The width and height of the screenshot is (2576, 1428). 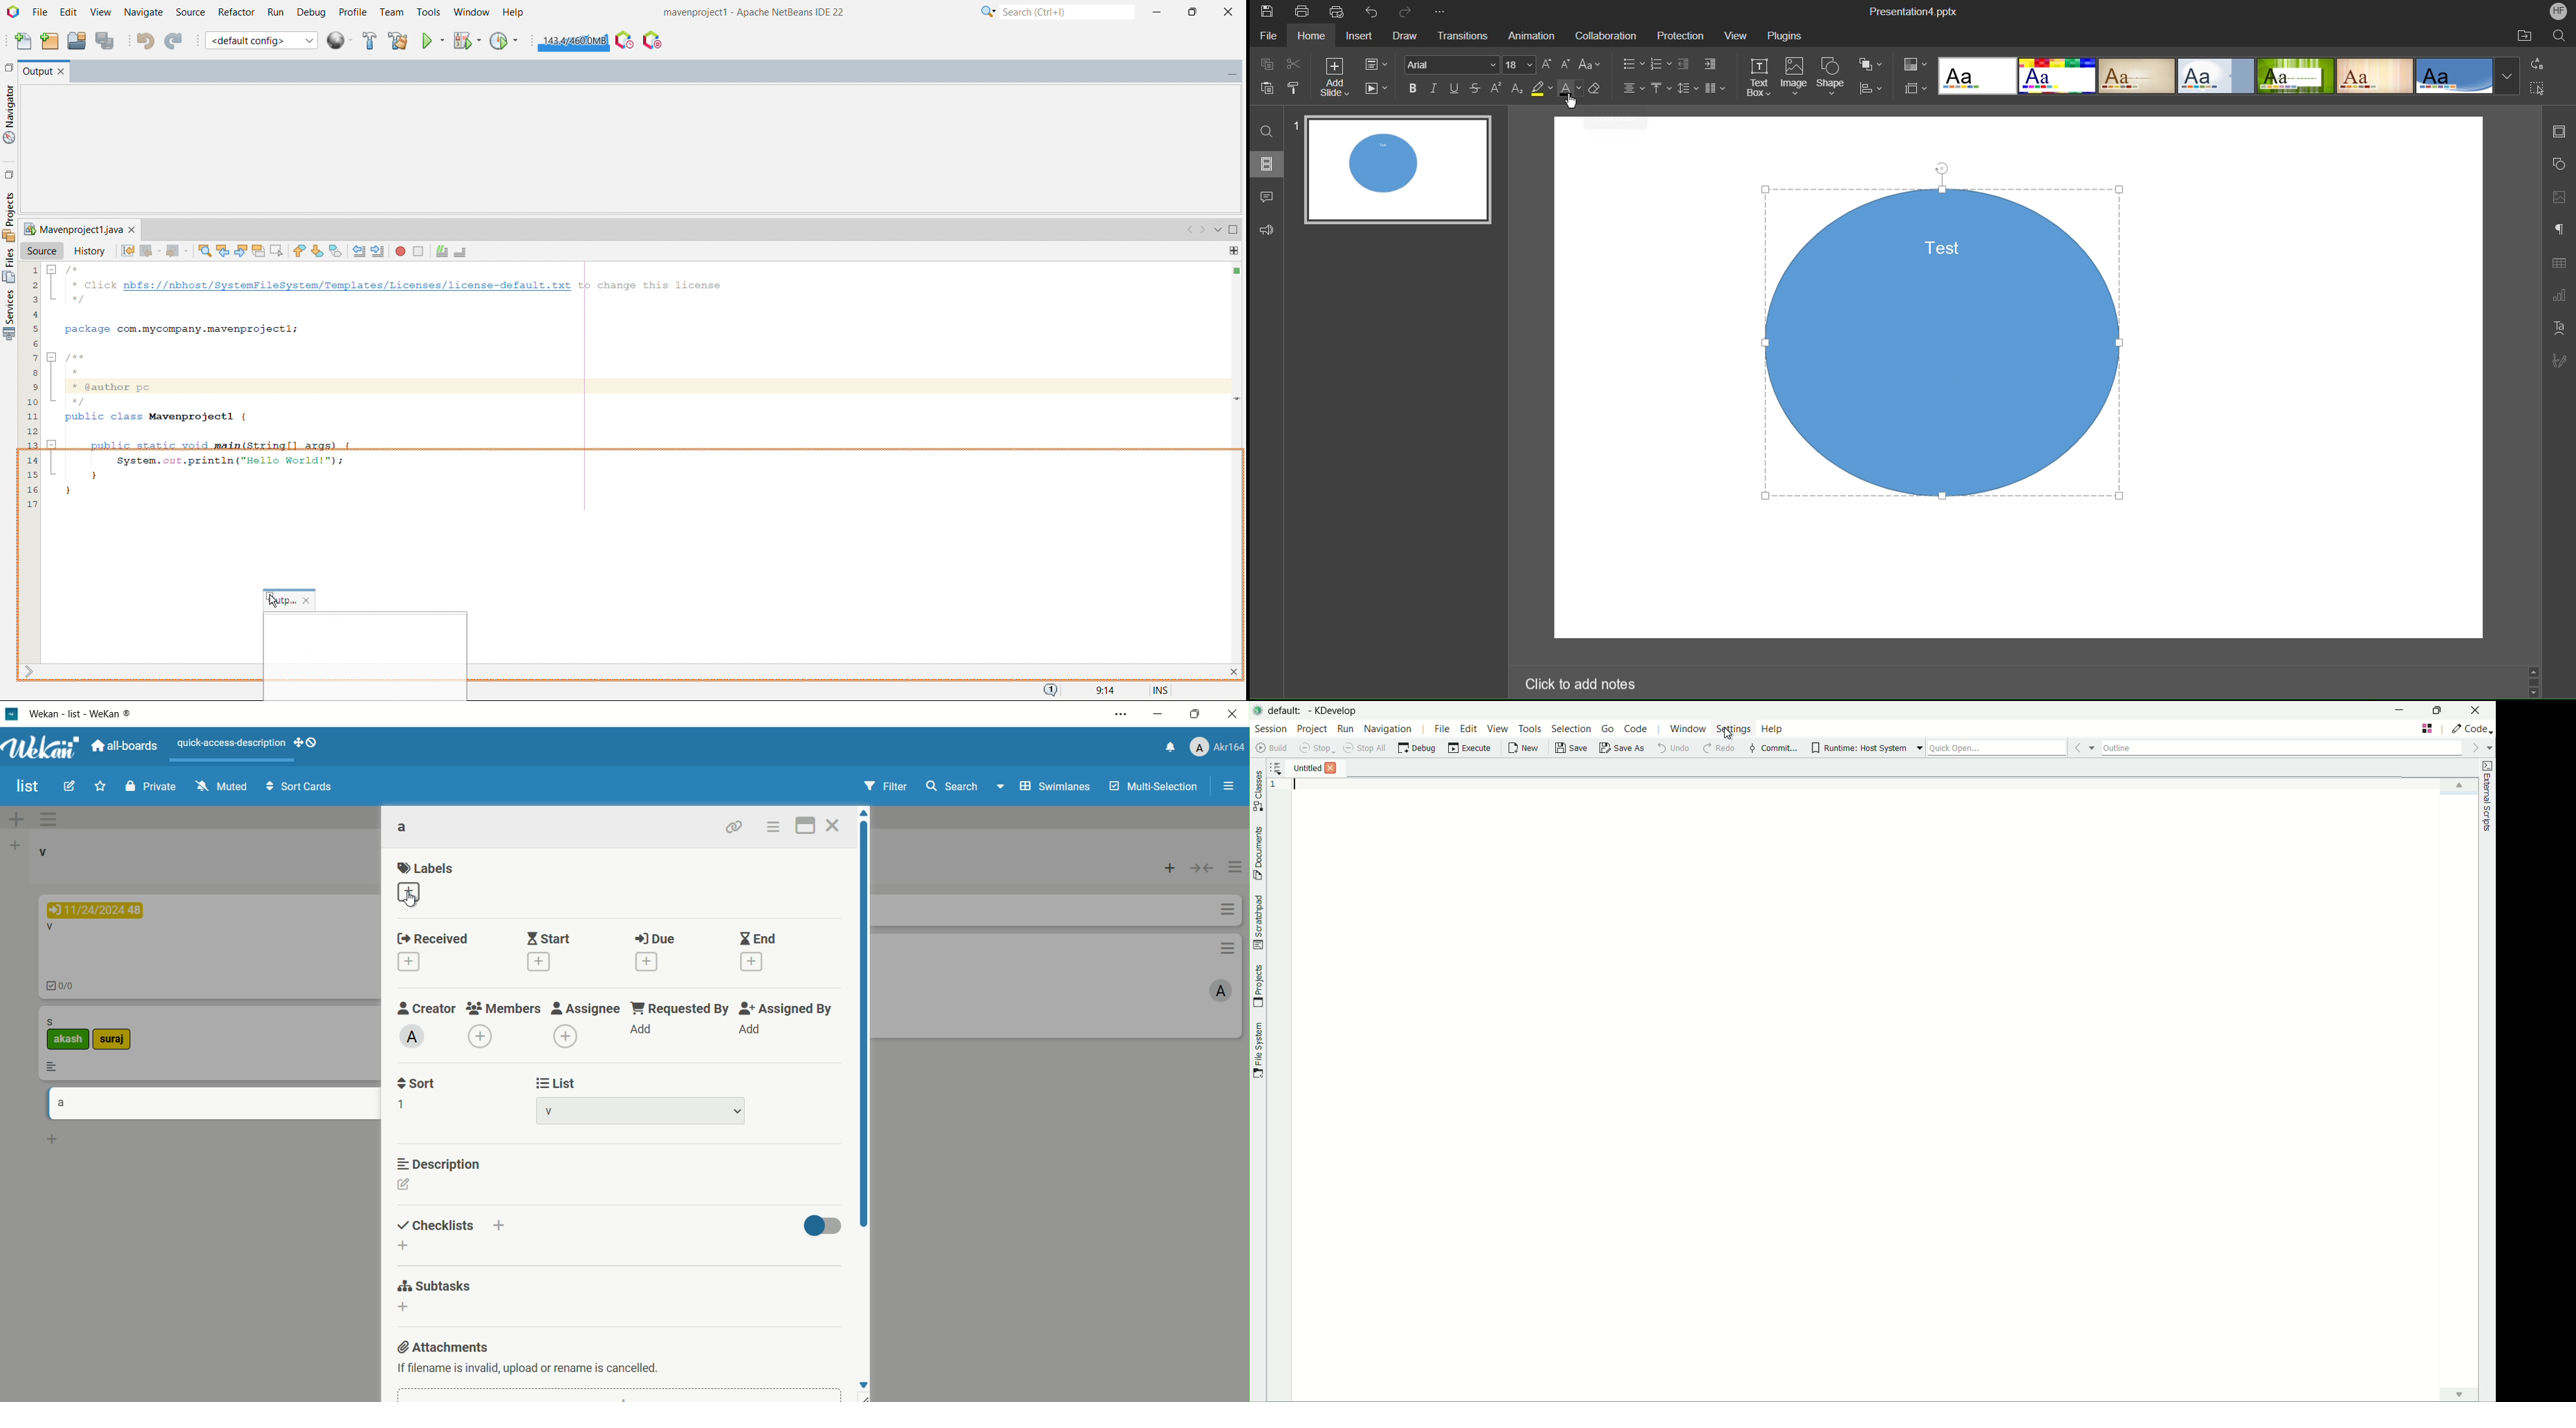 I want to click on Quick Print, so click(x=1339, y=12).